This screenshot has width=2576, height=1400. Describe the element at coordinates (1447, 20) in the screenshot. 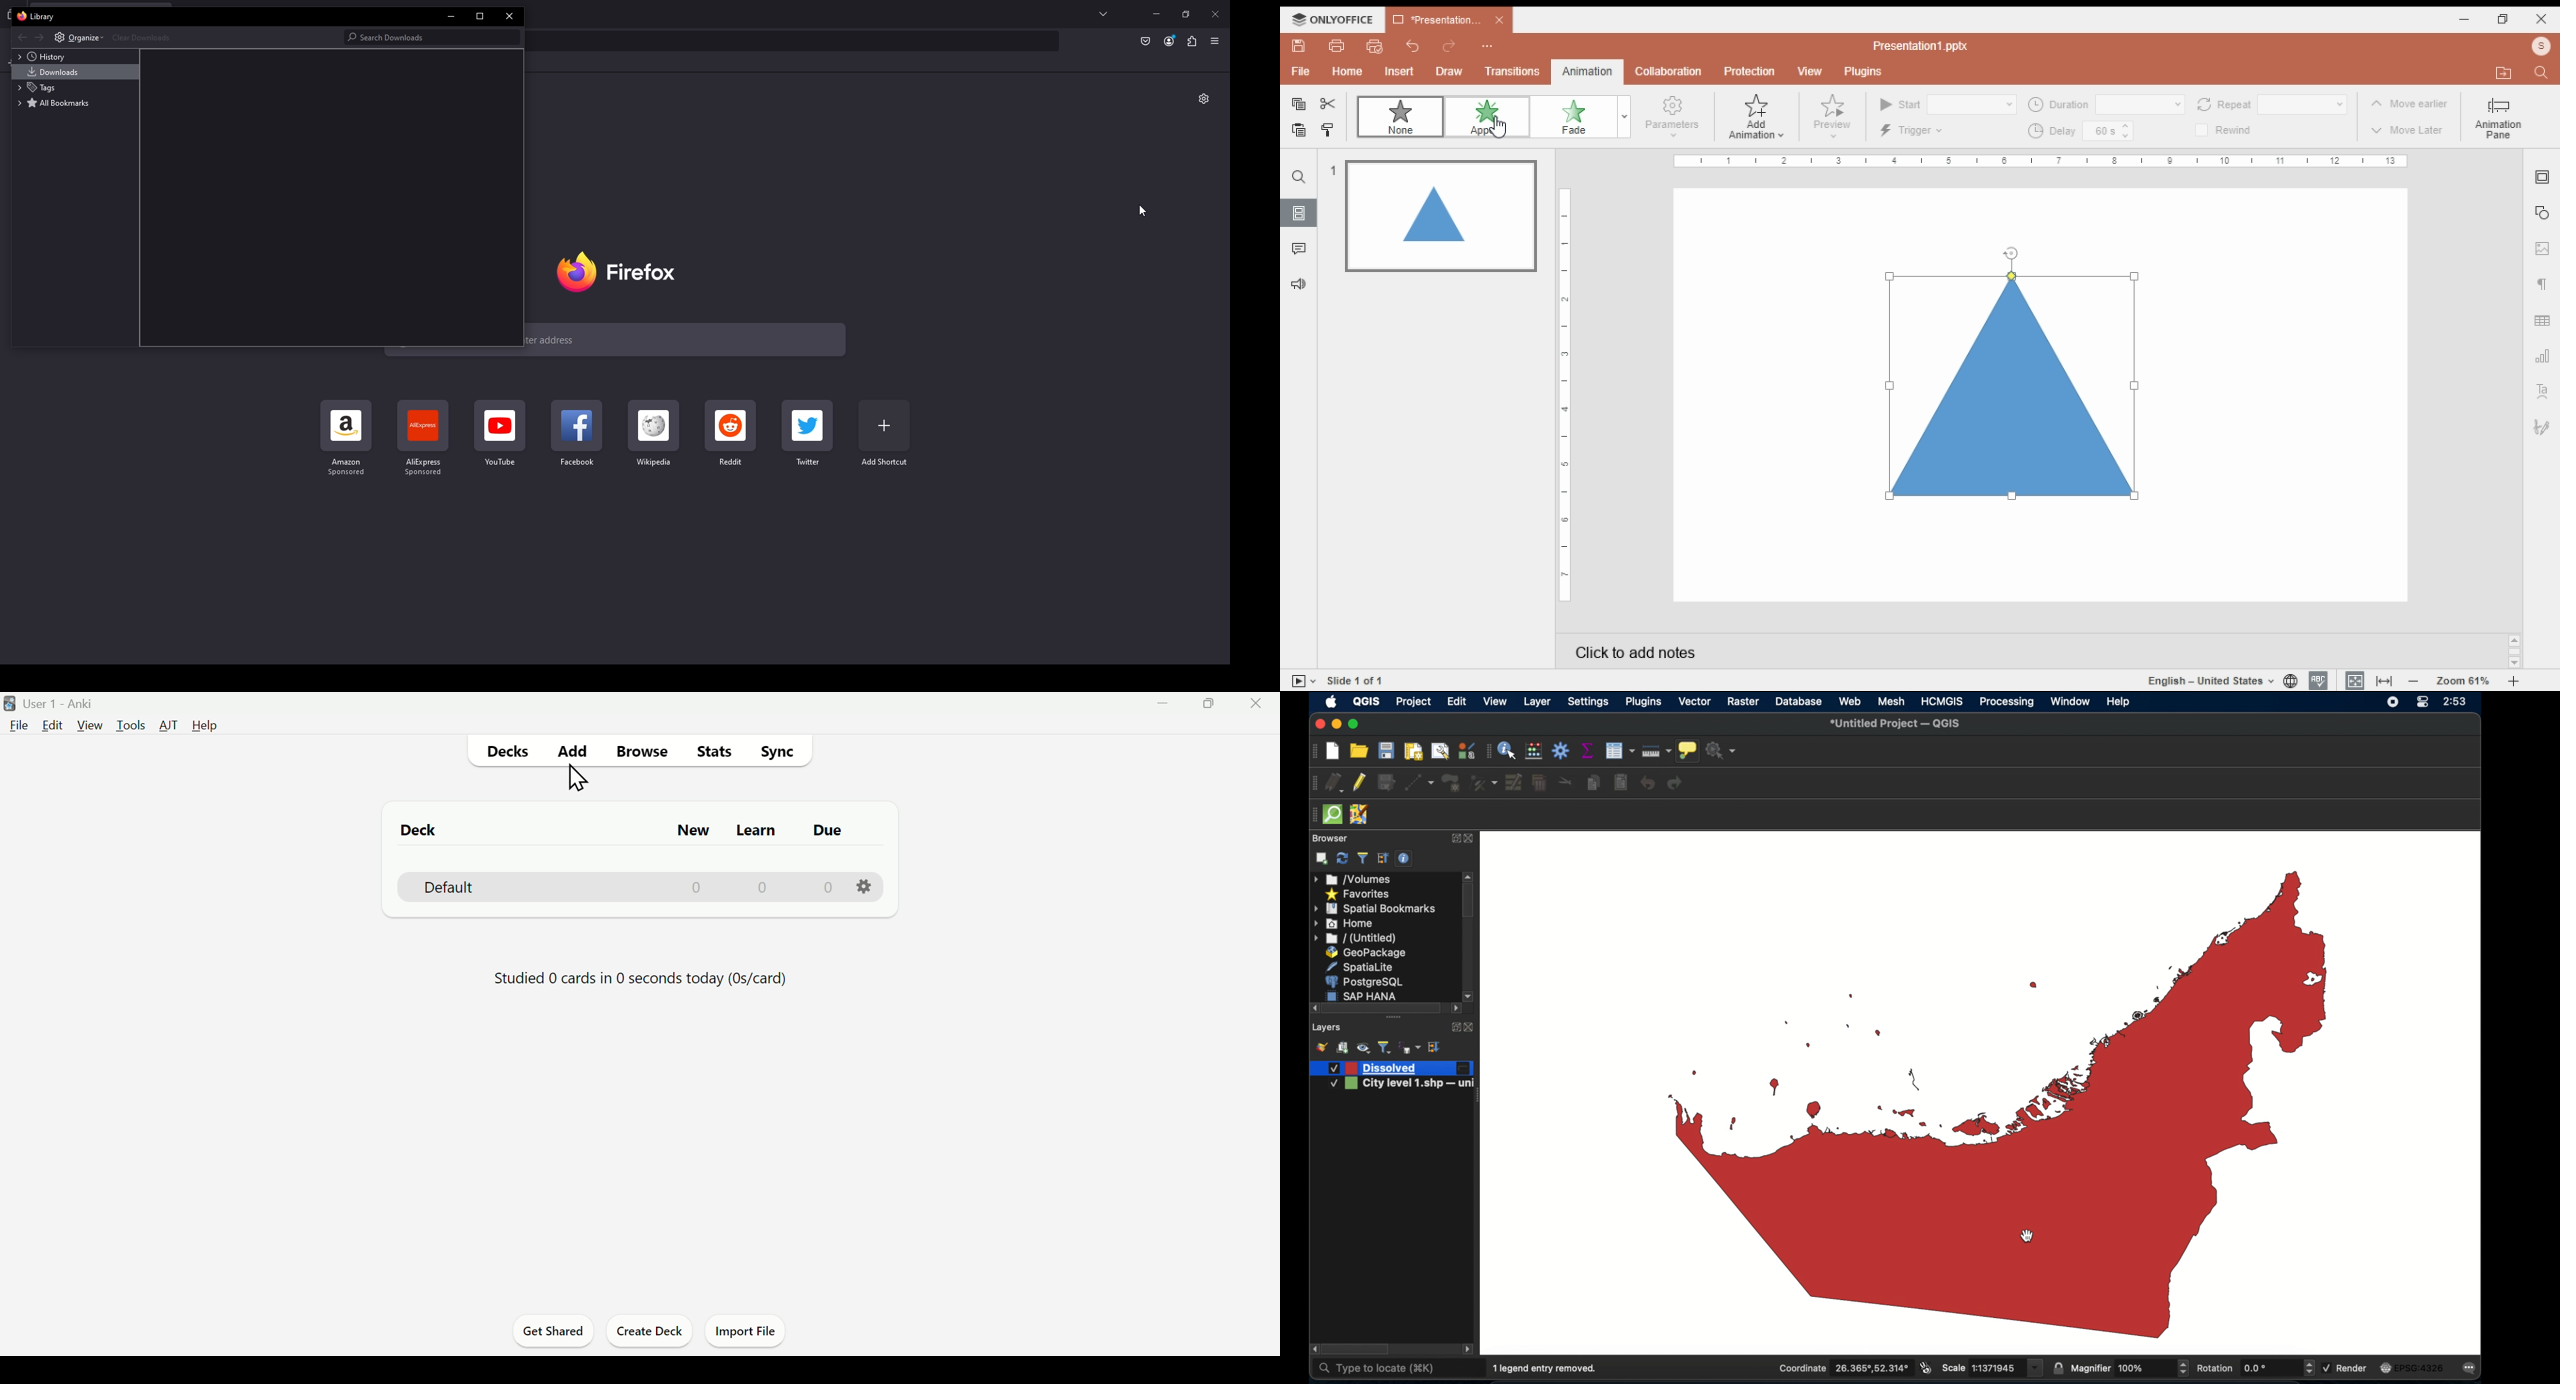

I see `presentation 1` at that location.